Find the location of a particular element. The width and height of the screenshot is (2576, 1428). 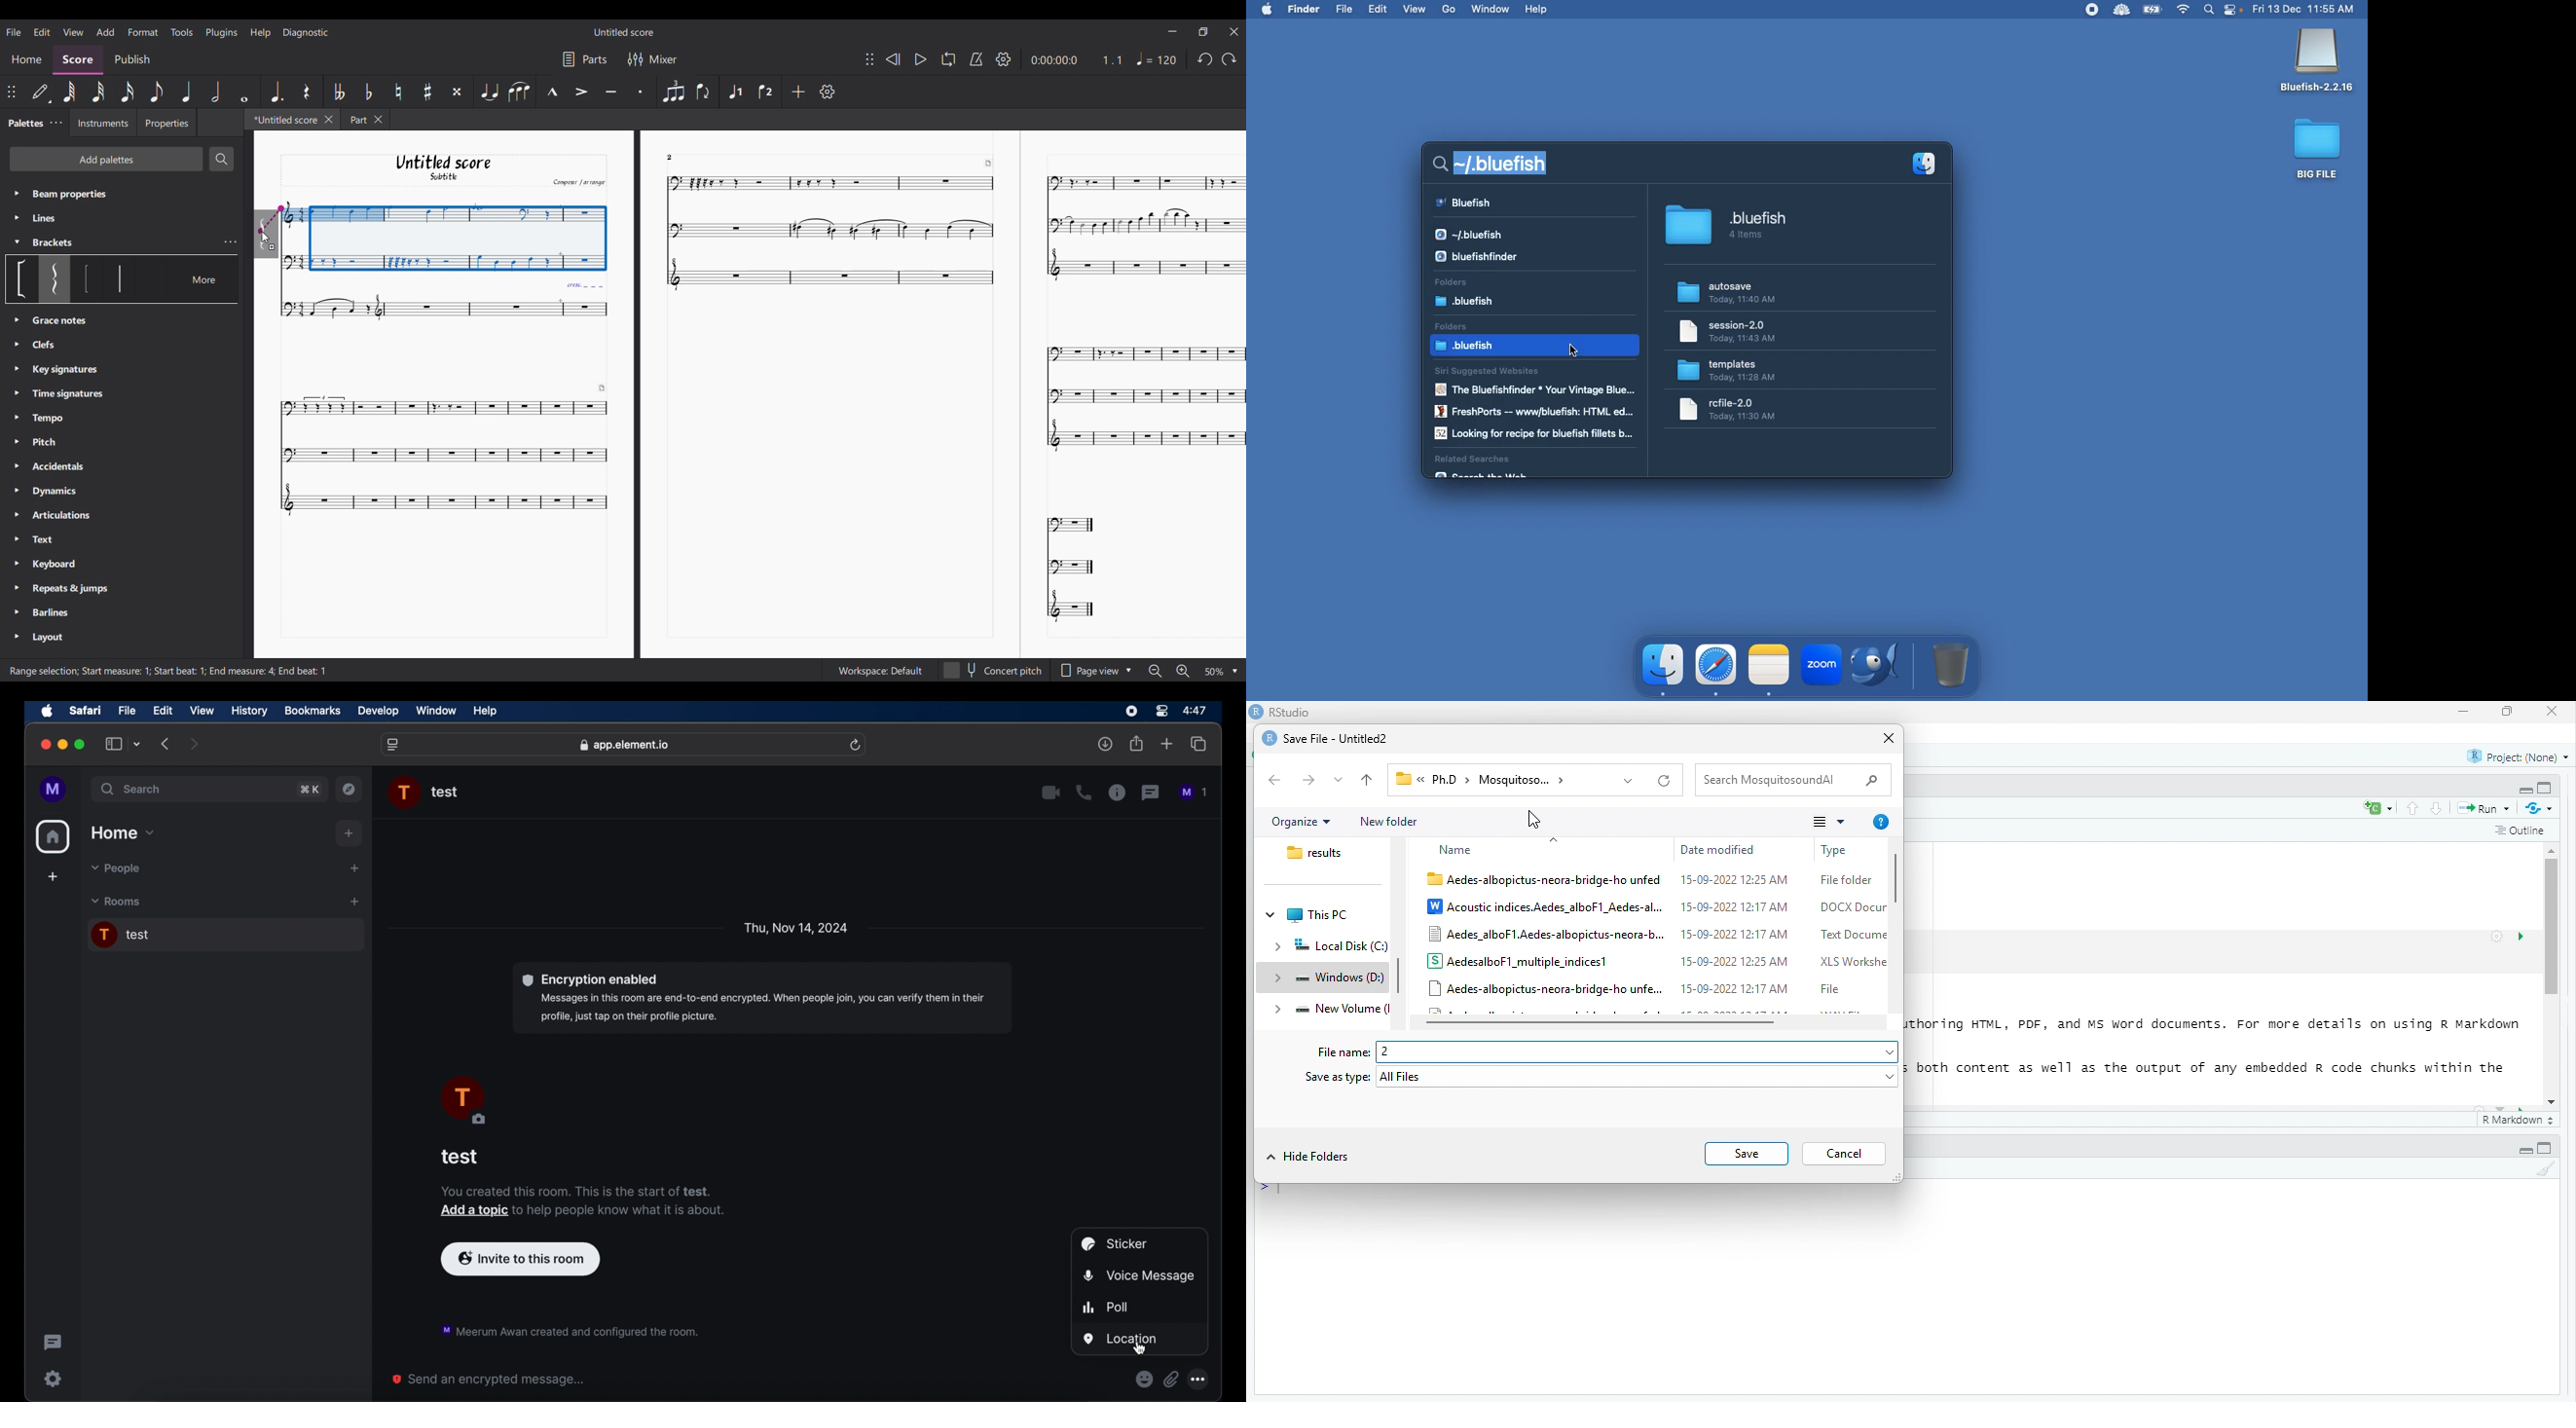

scrollbar is located at coordinates (1895, 926).